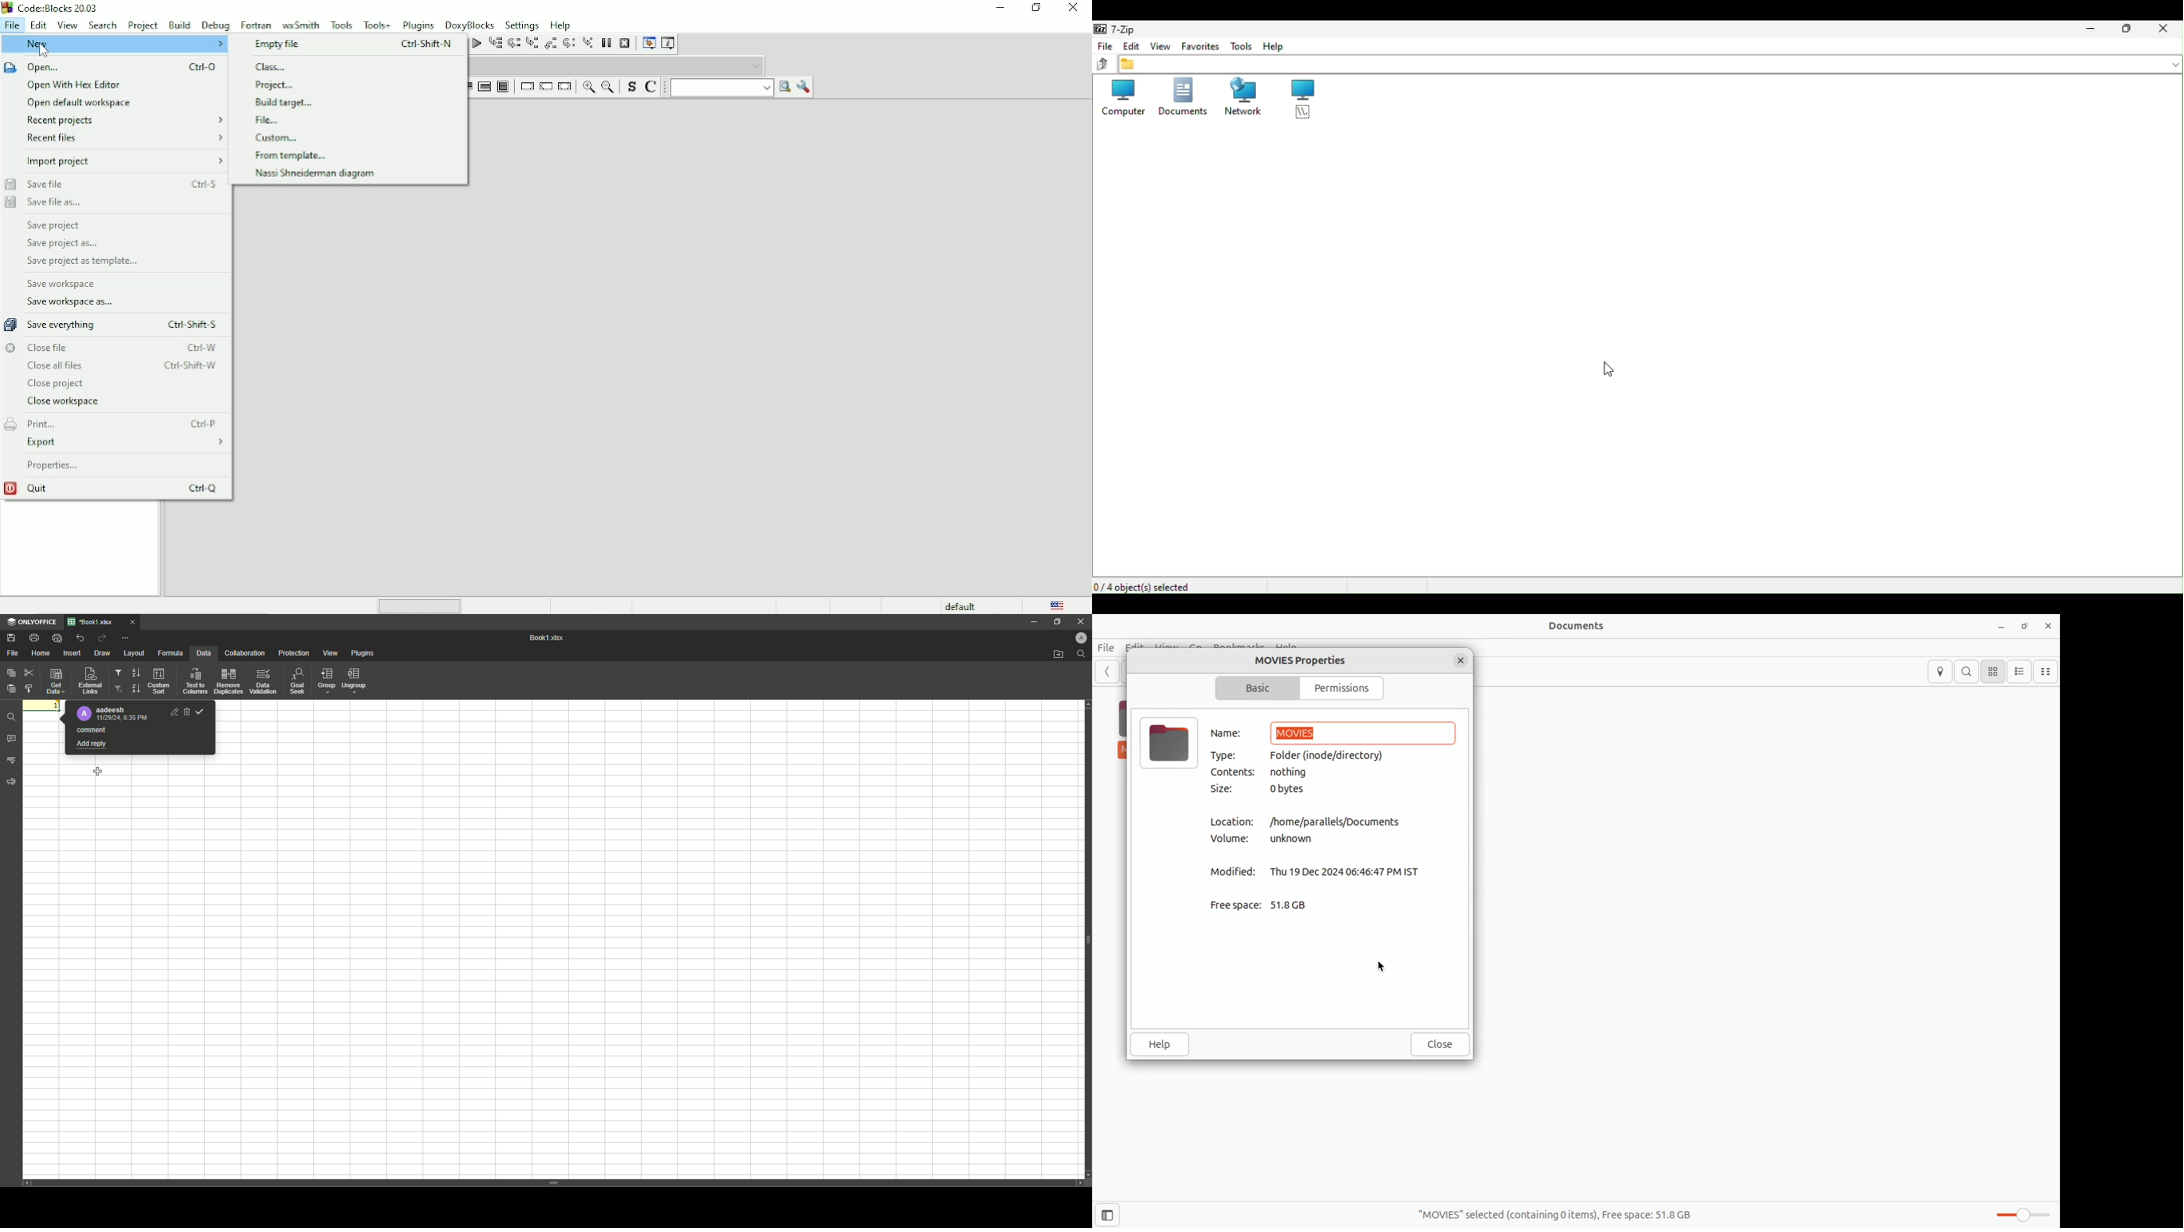 The width and height of the screenshot is (2184, 1232). What do you see at coordinates (50, 8) in the screenshot?
I see `Title` at bounding box center [50, 8].